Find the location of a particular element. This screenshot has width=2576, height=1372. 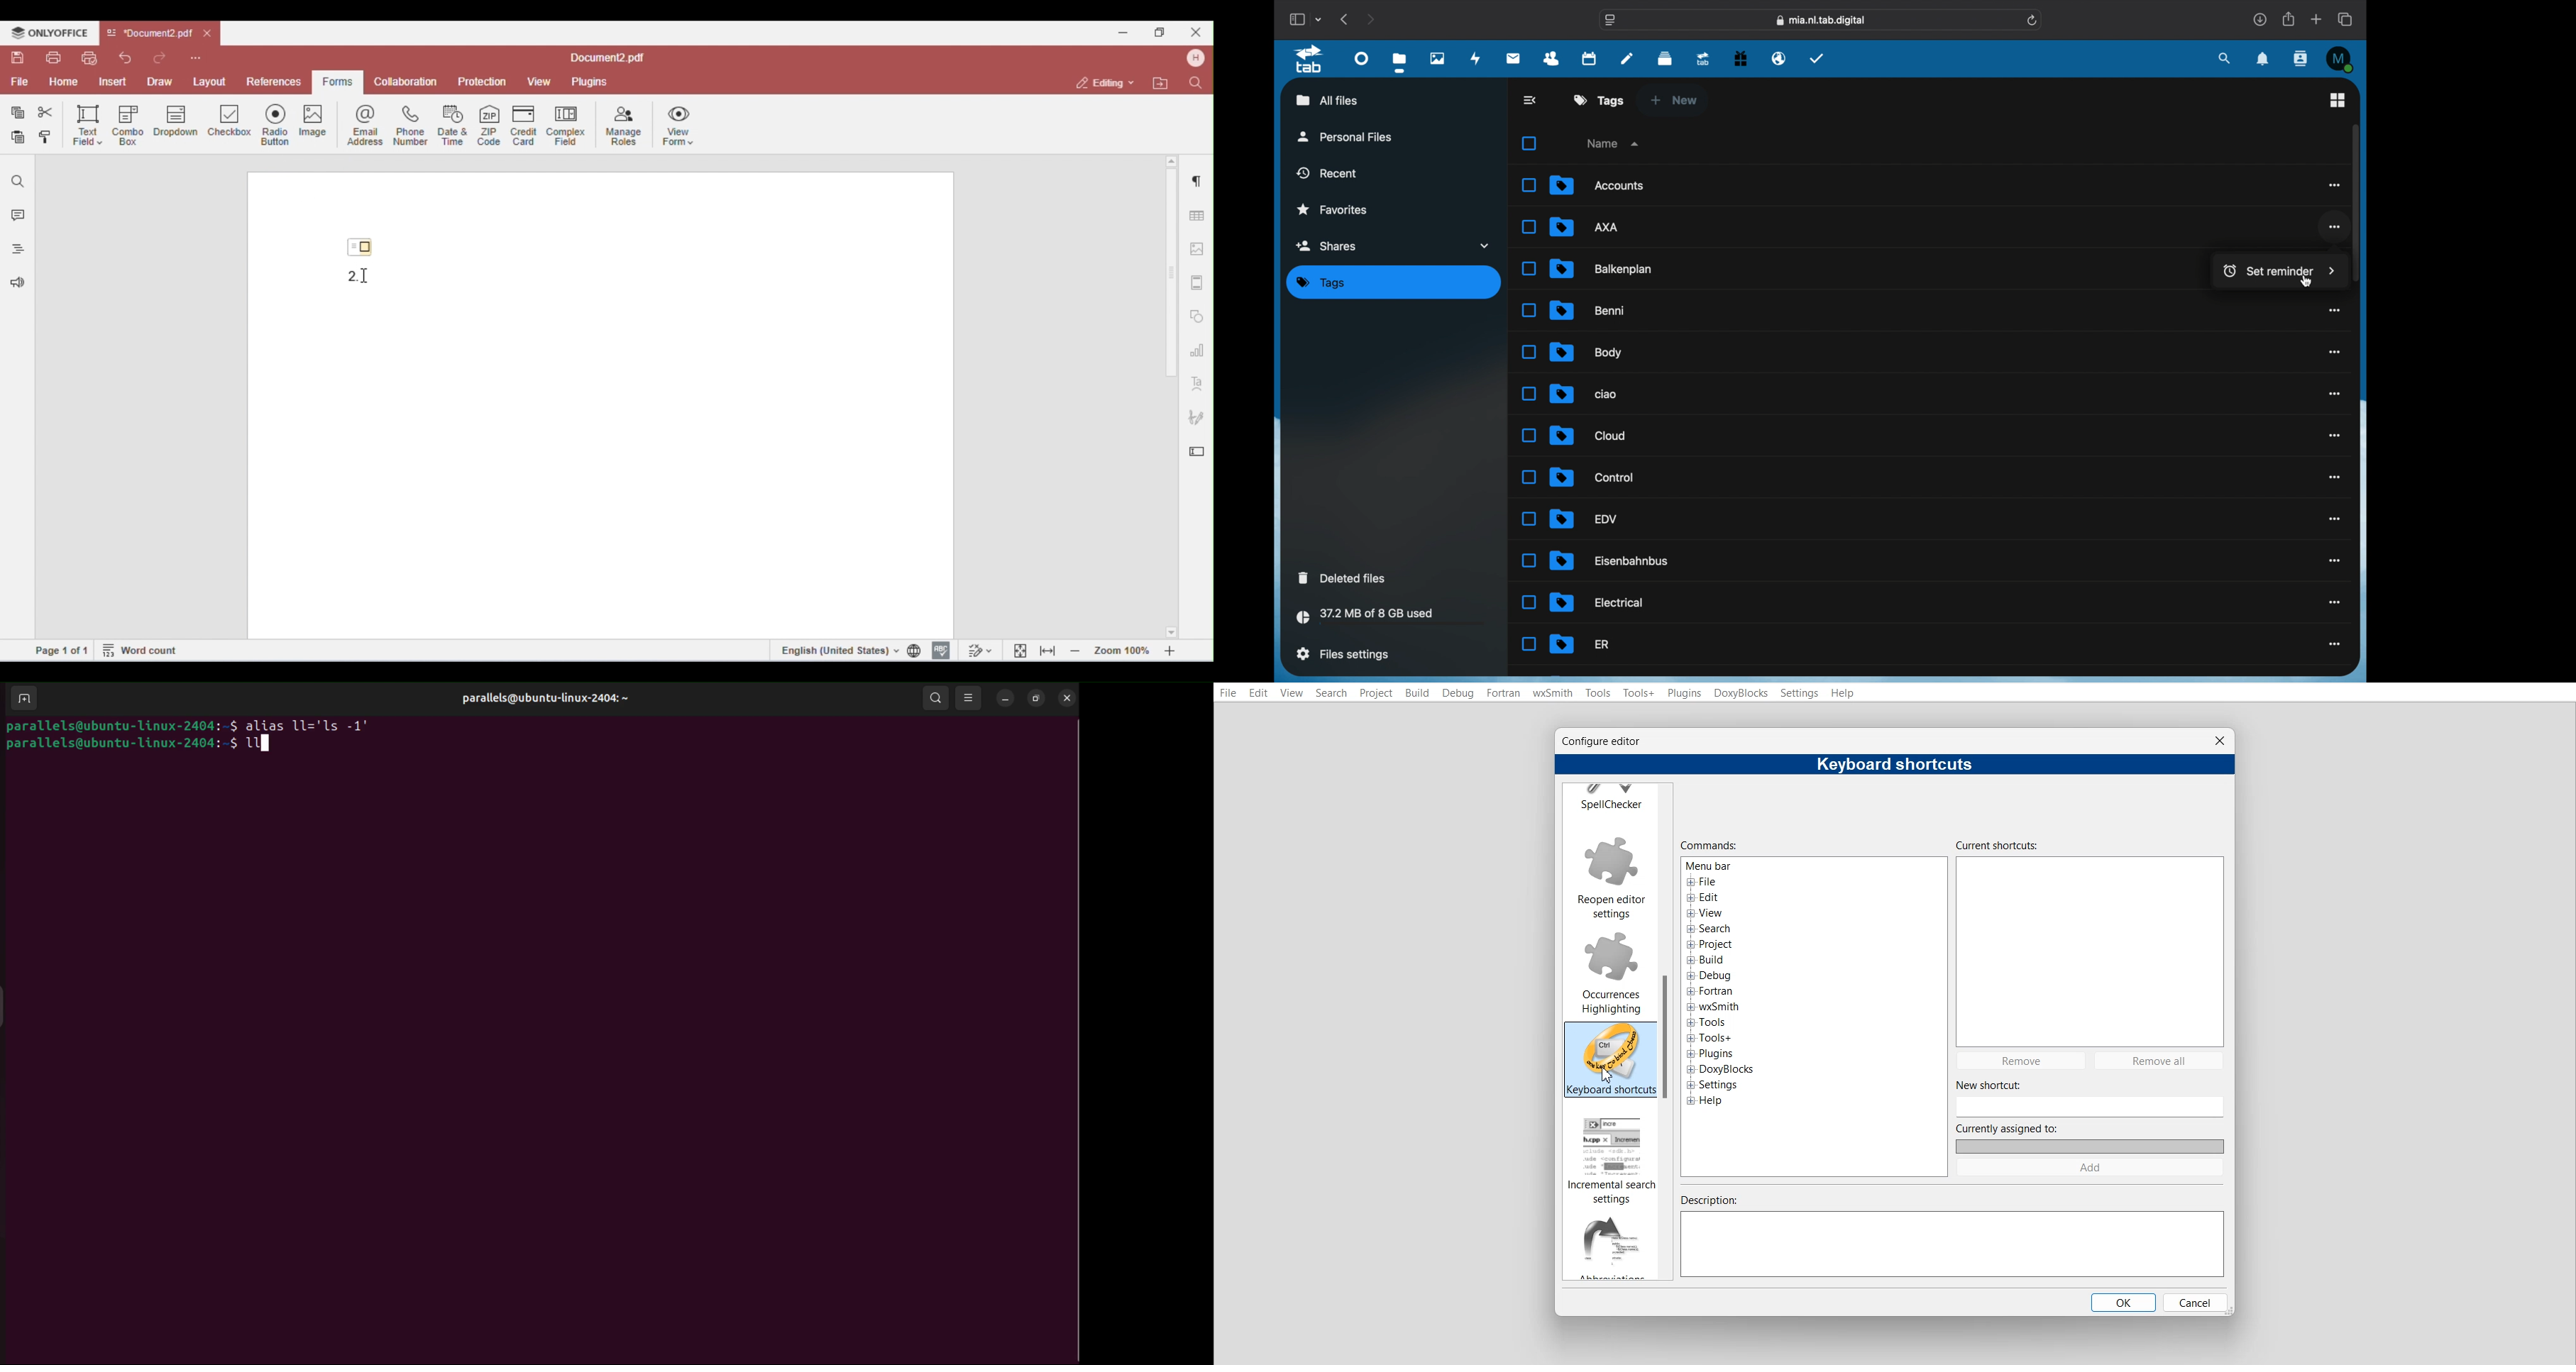

notifications is located at coordinates (2264, 59).